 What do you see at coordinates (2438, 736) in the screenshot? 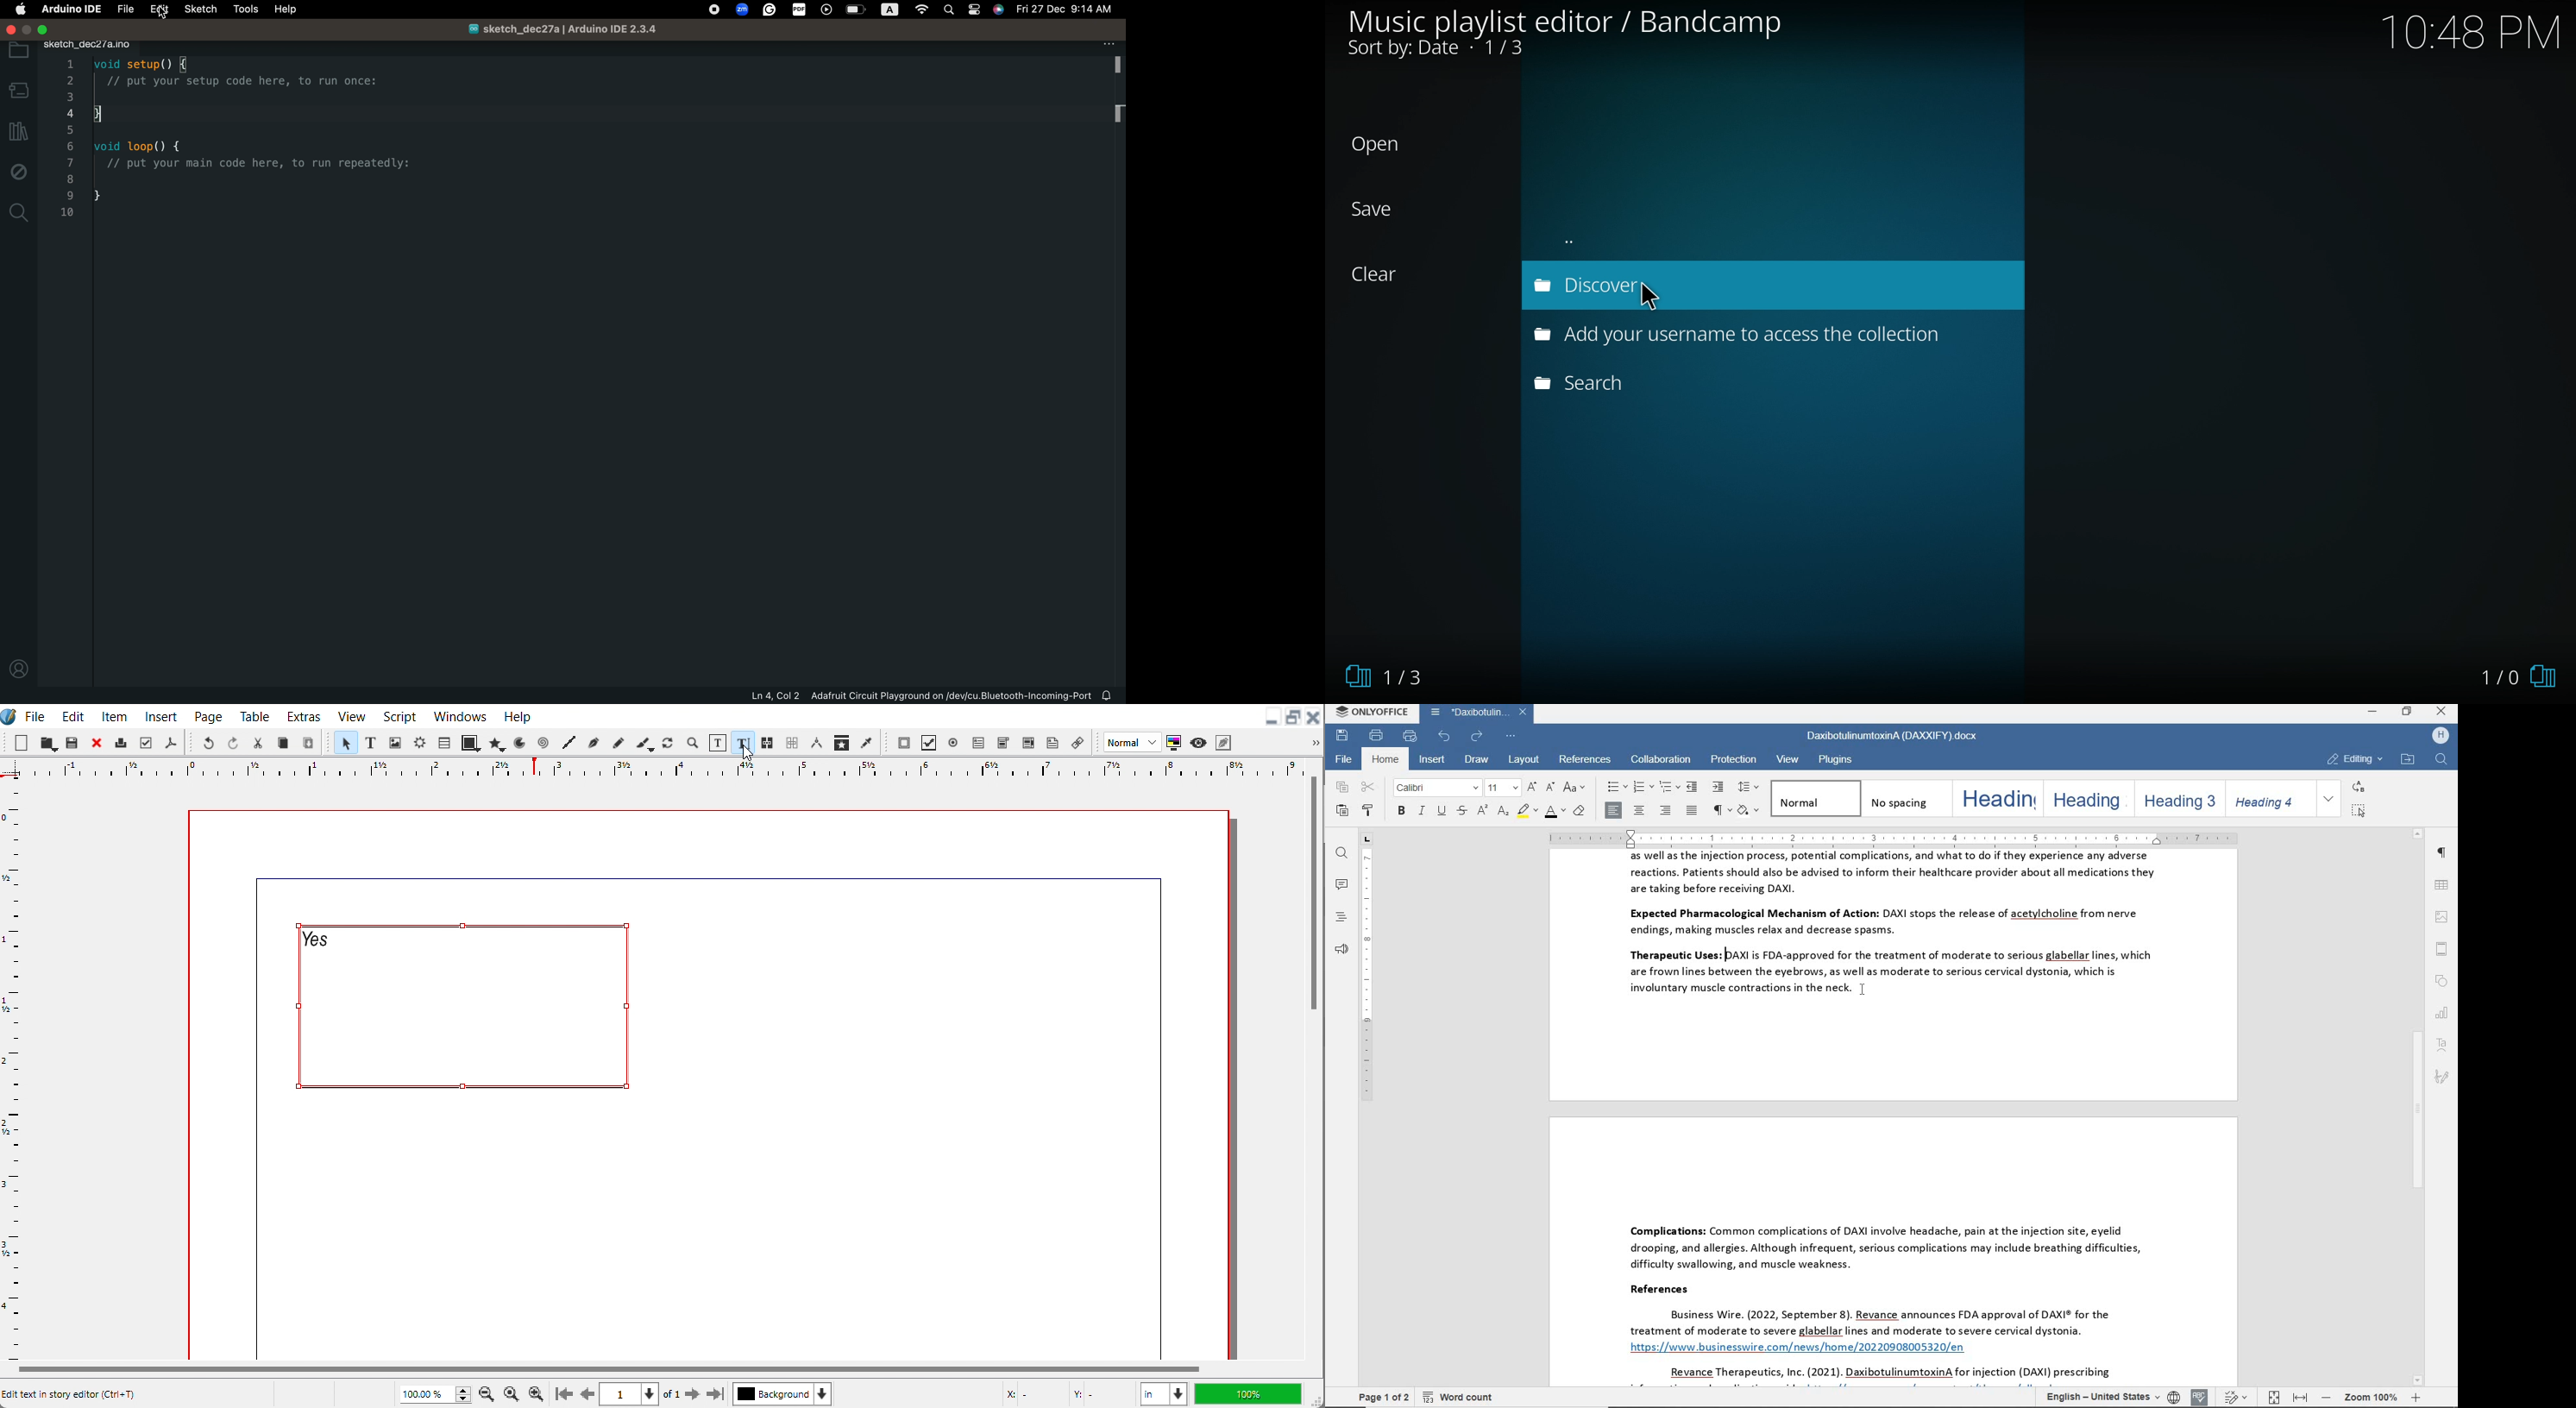
I see `hp` at bounding box center [2438, 736].